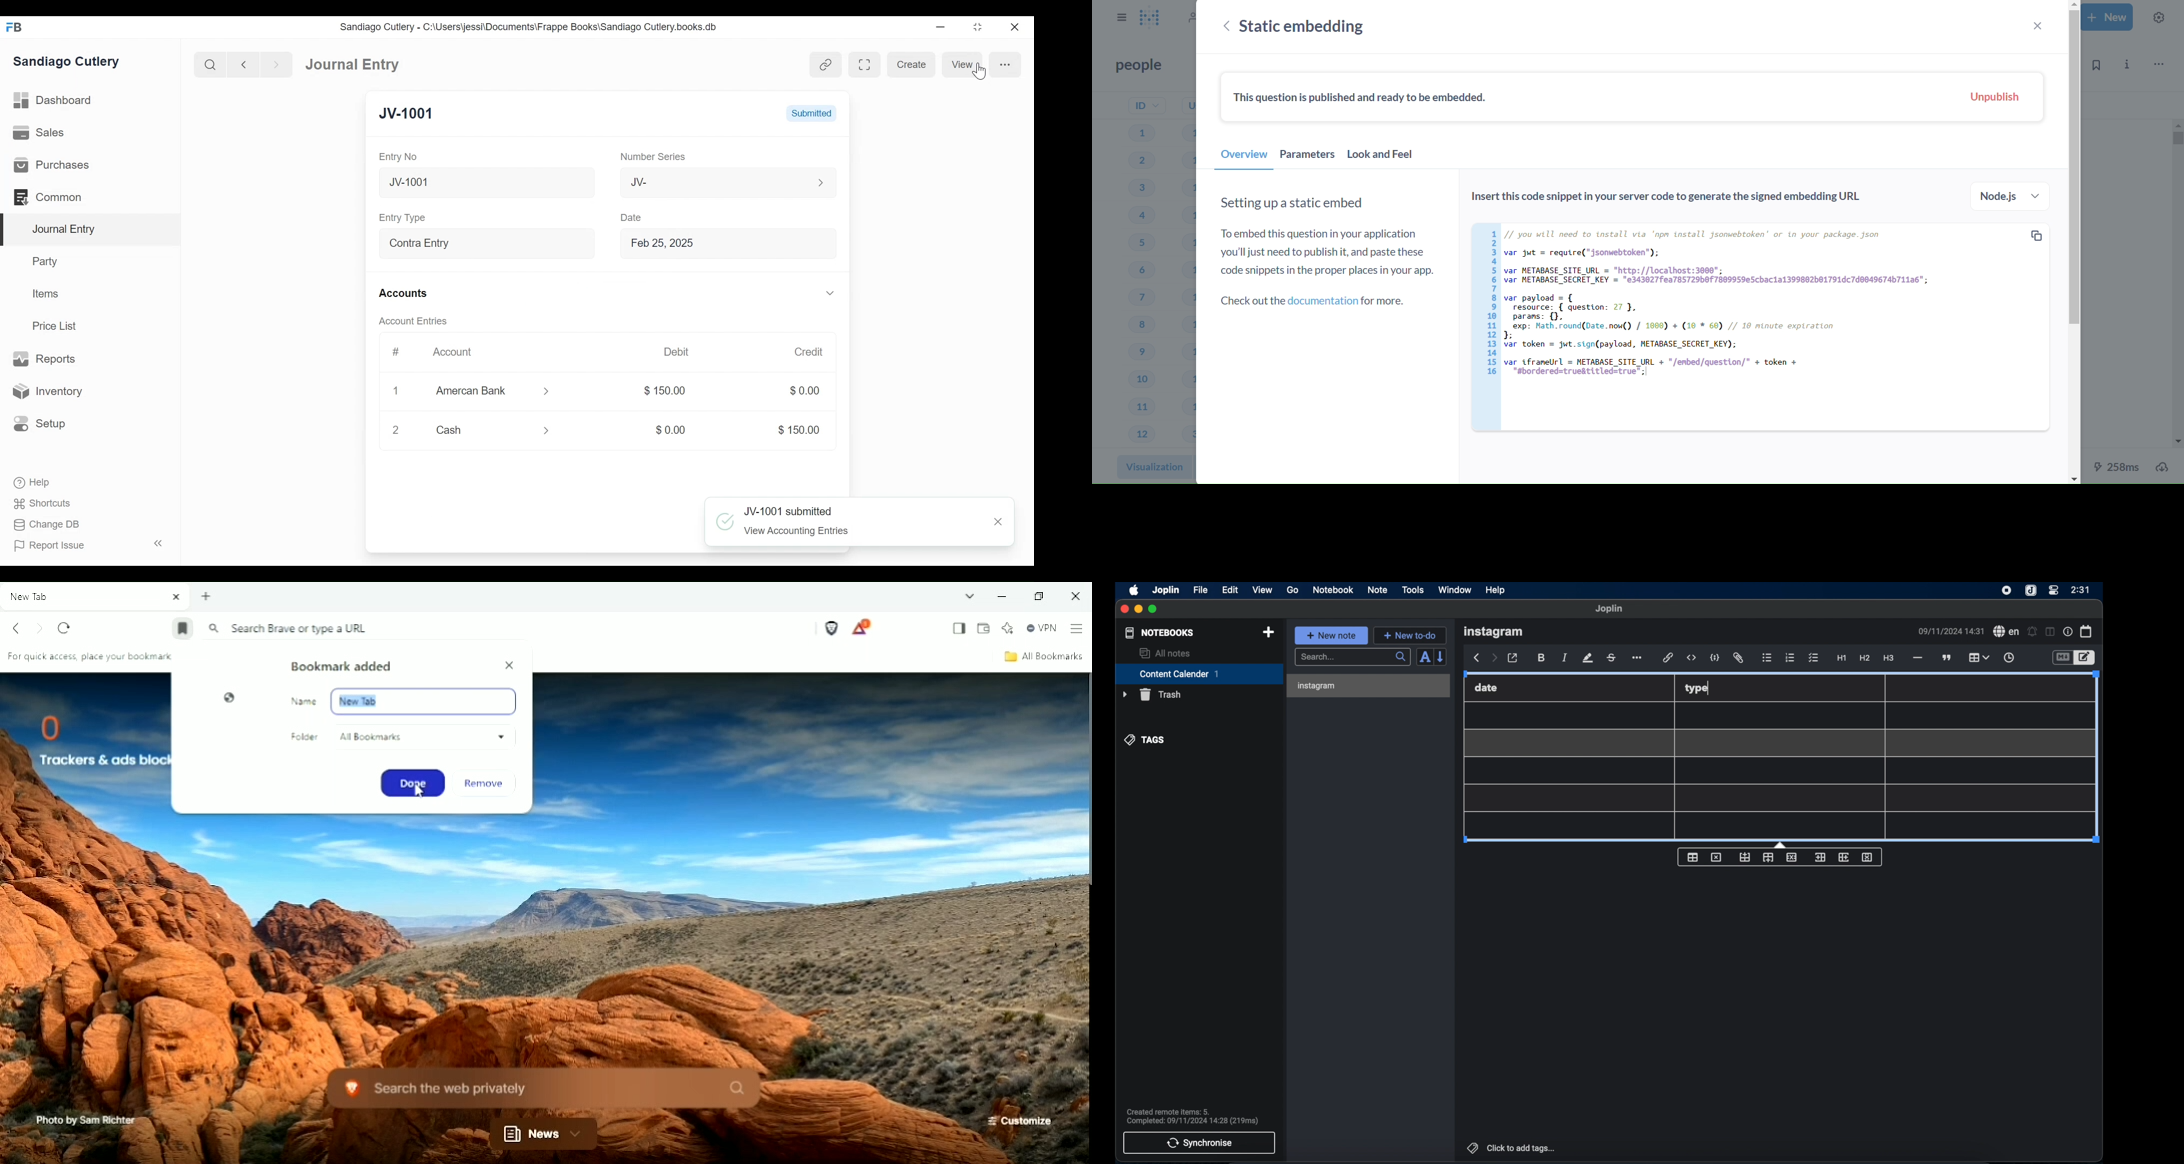  Describe the element at coordinates (1768, 657) in the screenshot. I see `bulleted  list` at that location.